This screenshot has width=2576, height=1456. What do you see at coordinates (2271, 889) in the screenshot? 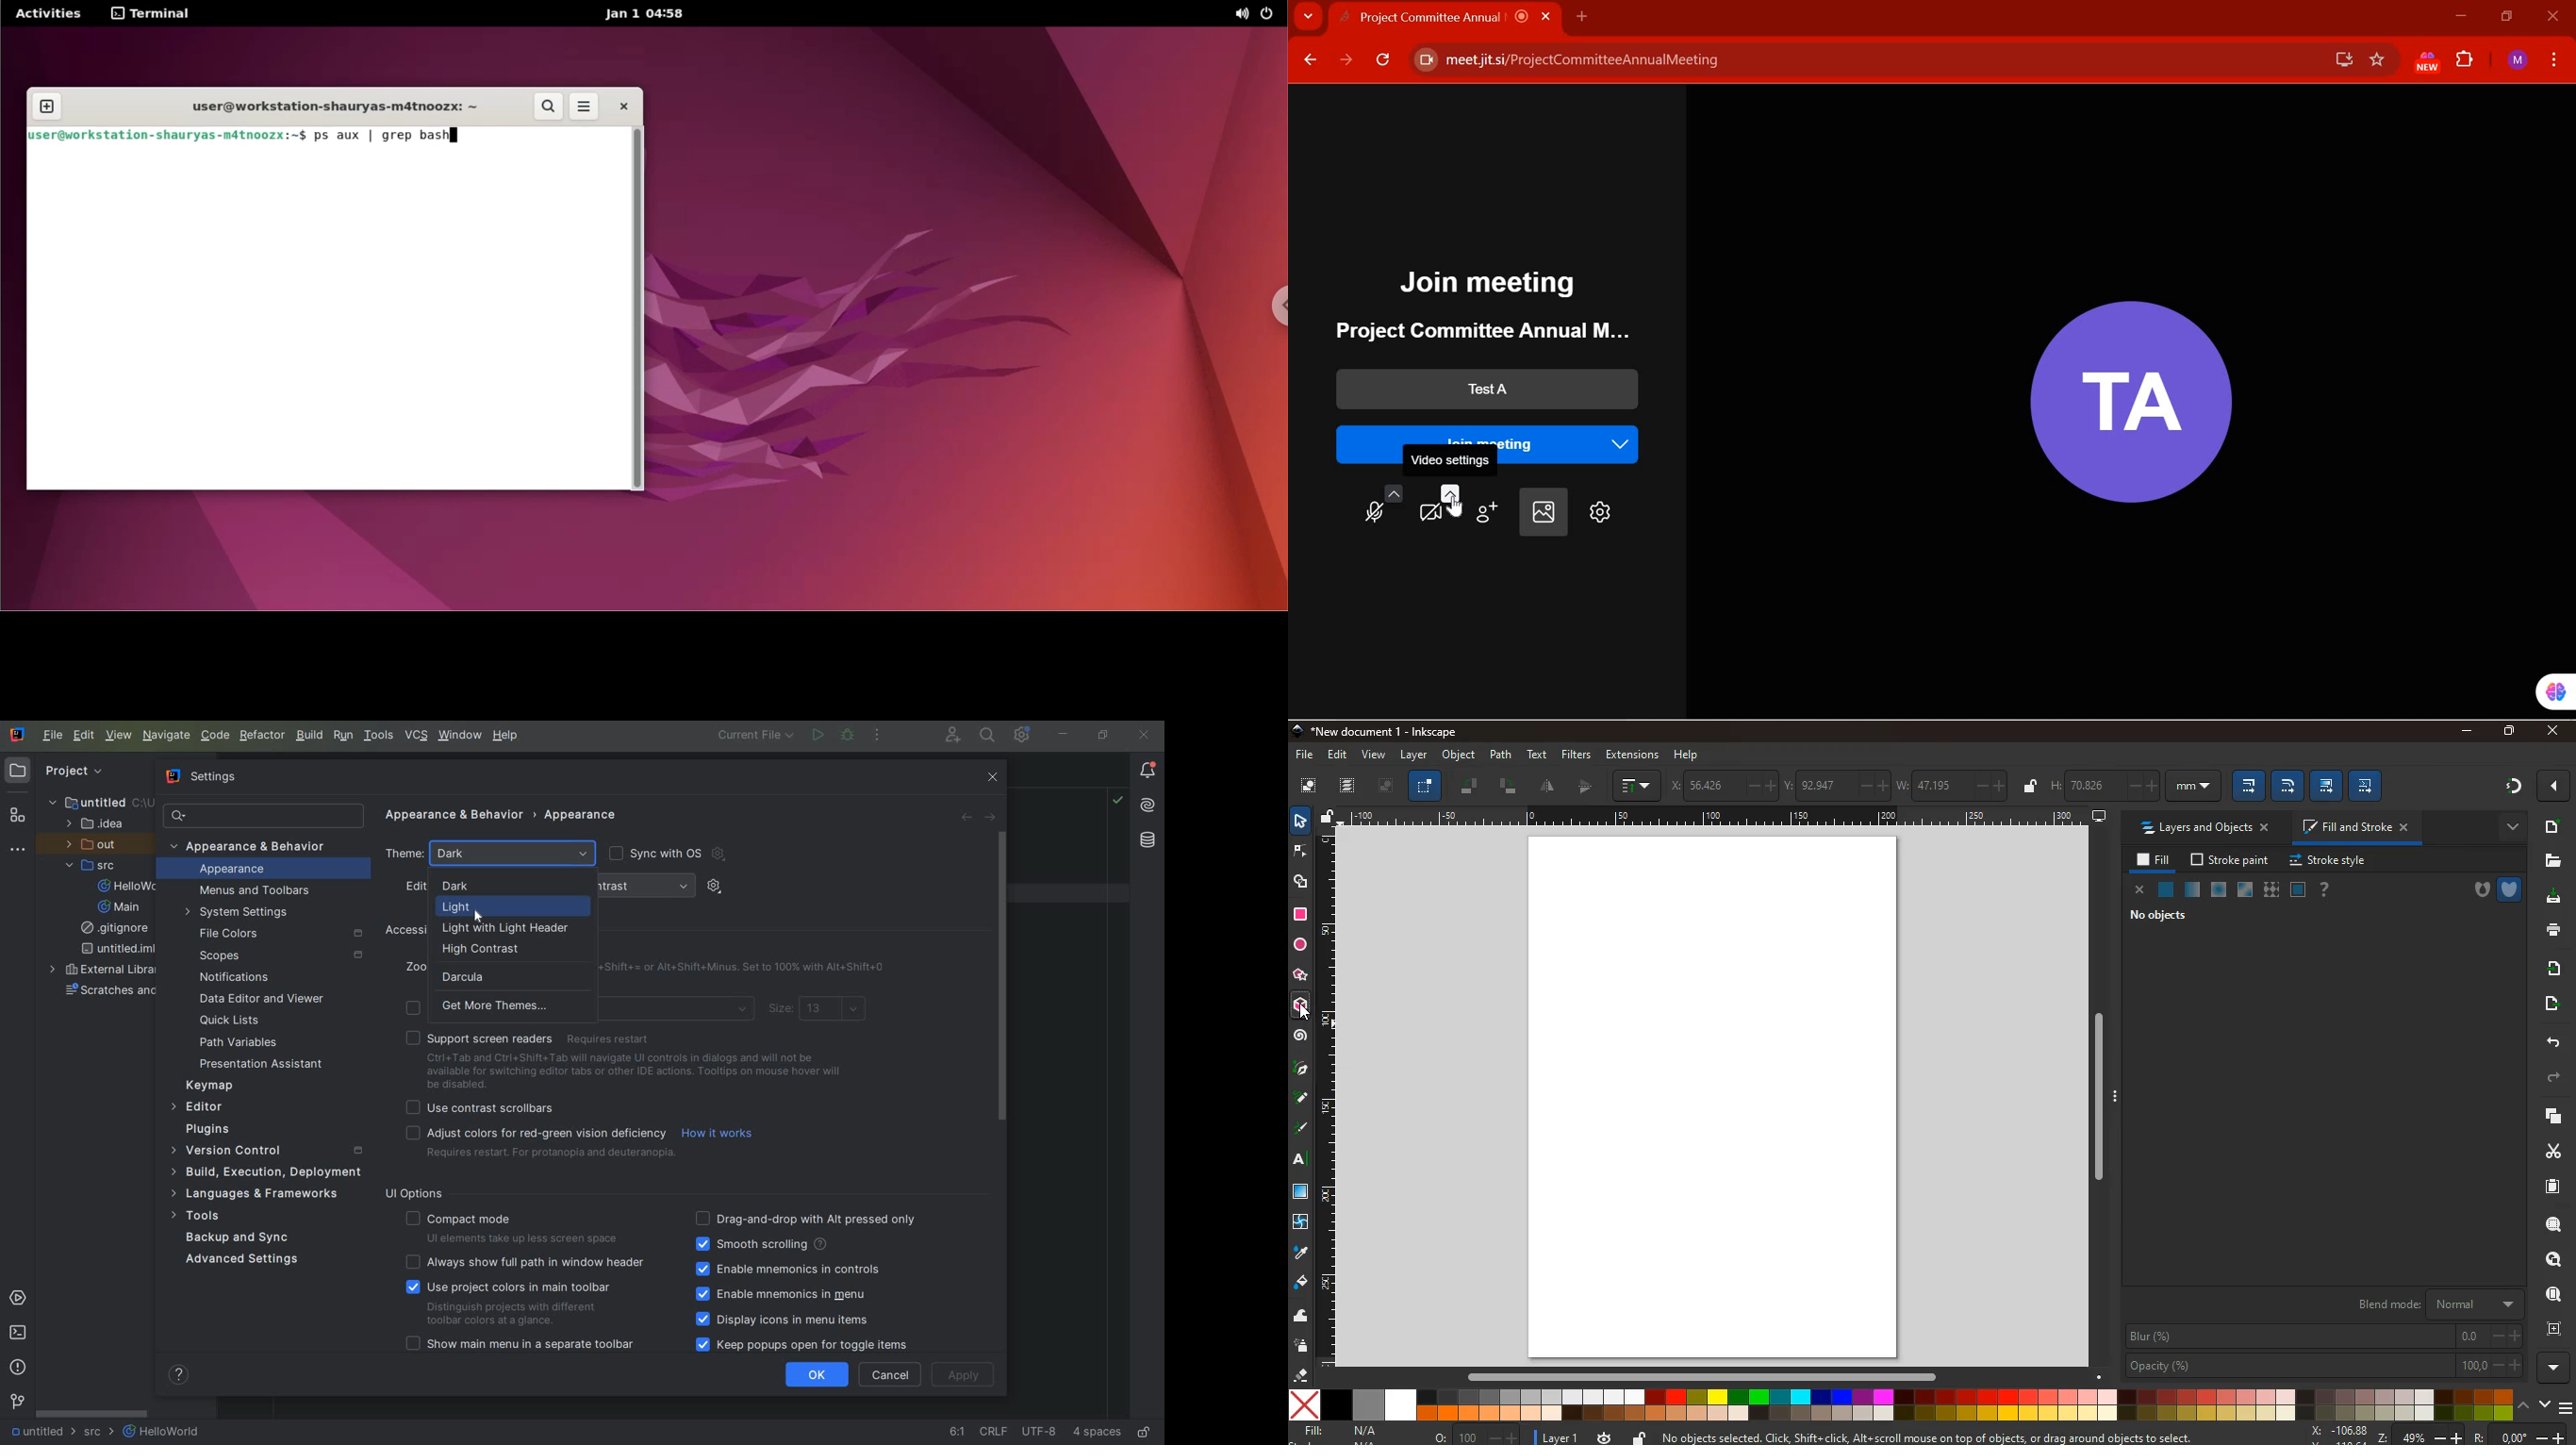
I see `texture` at bounding box center [2271, 889].